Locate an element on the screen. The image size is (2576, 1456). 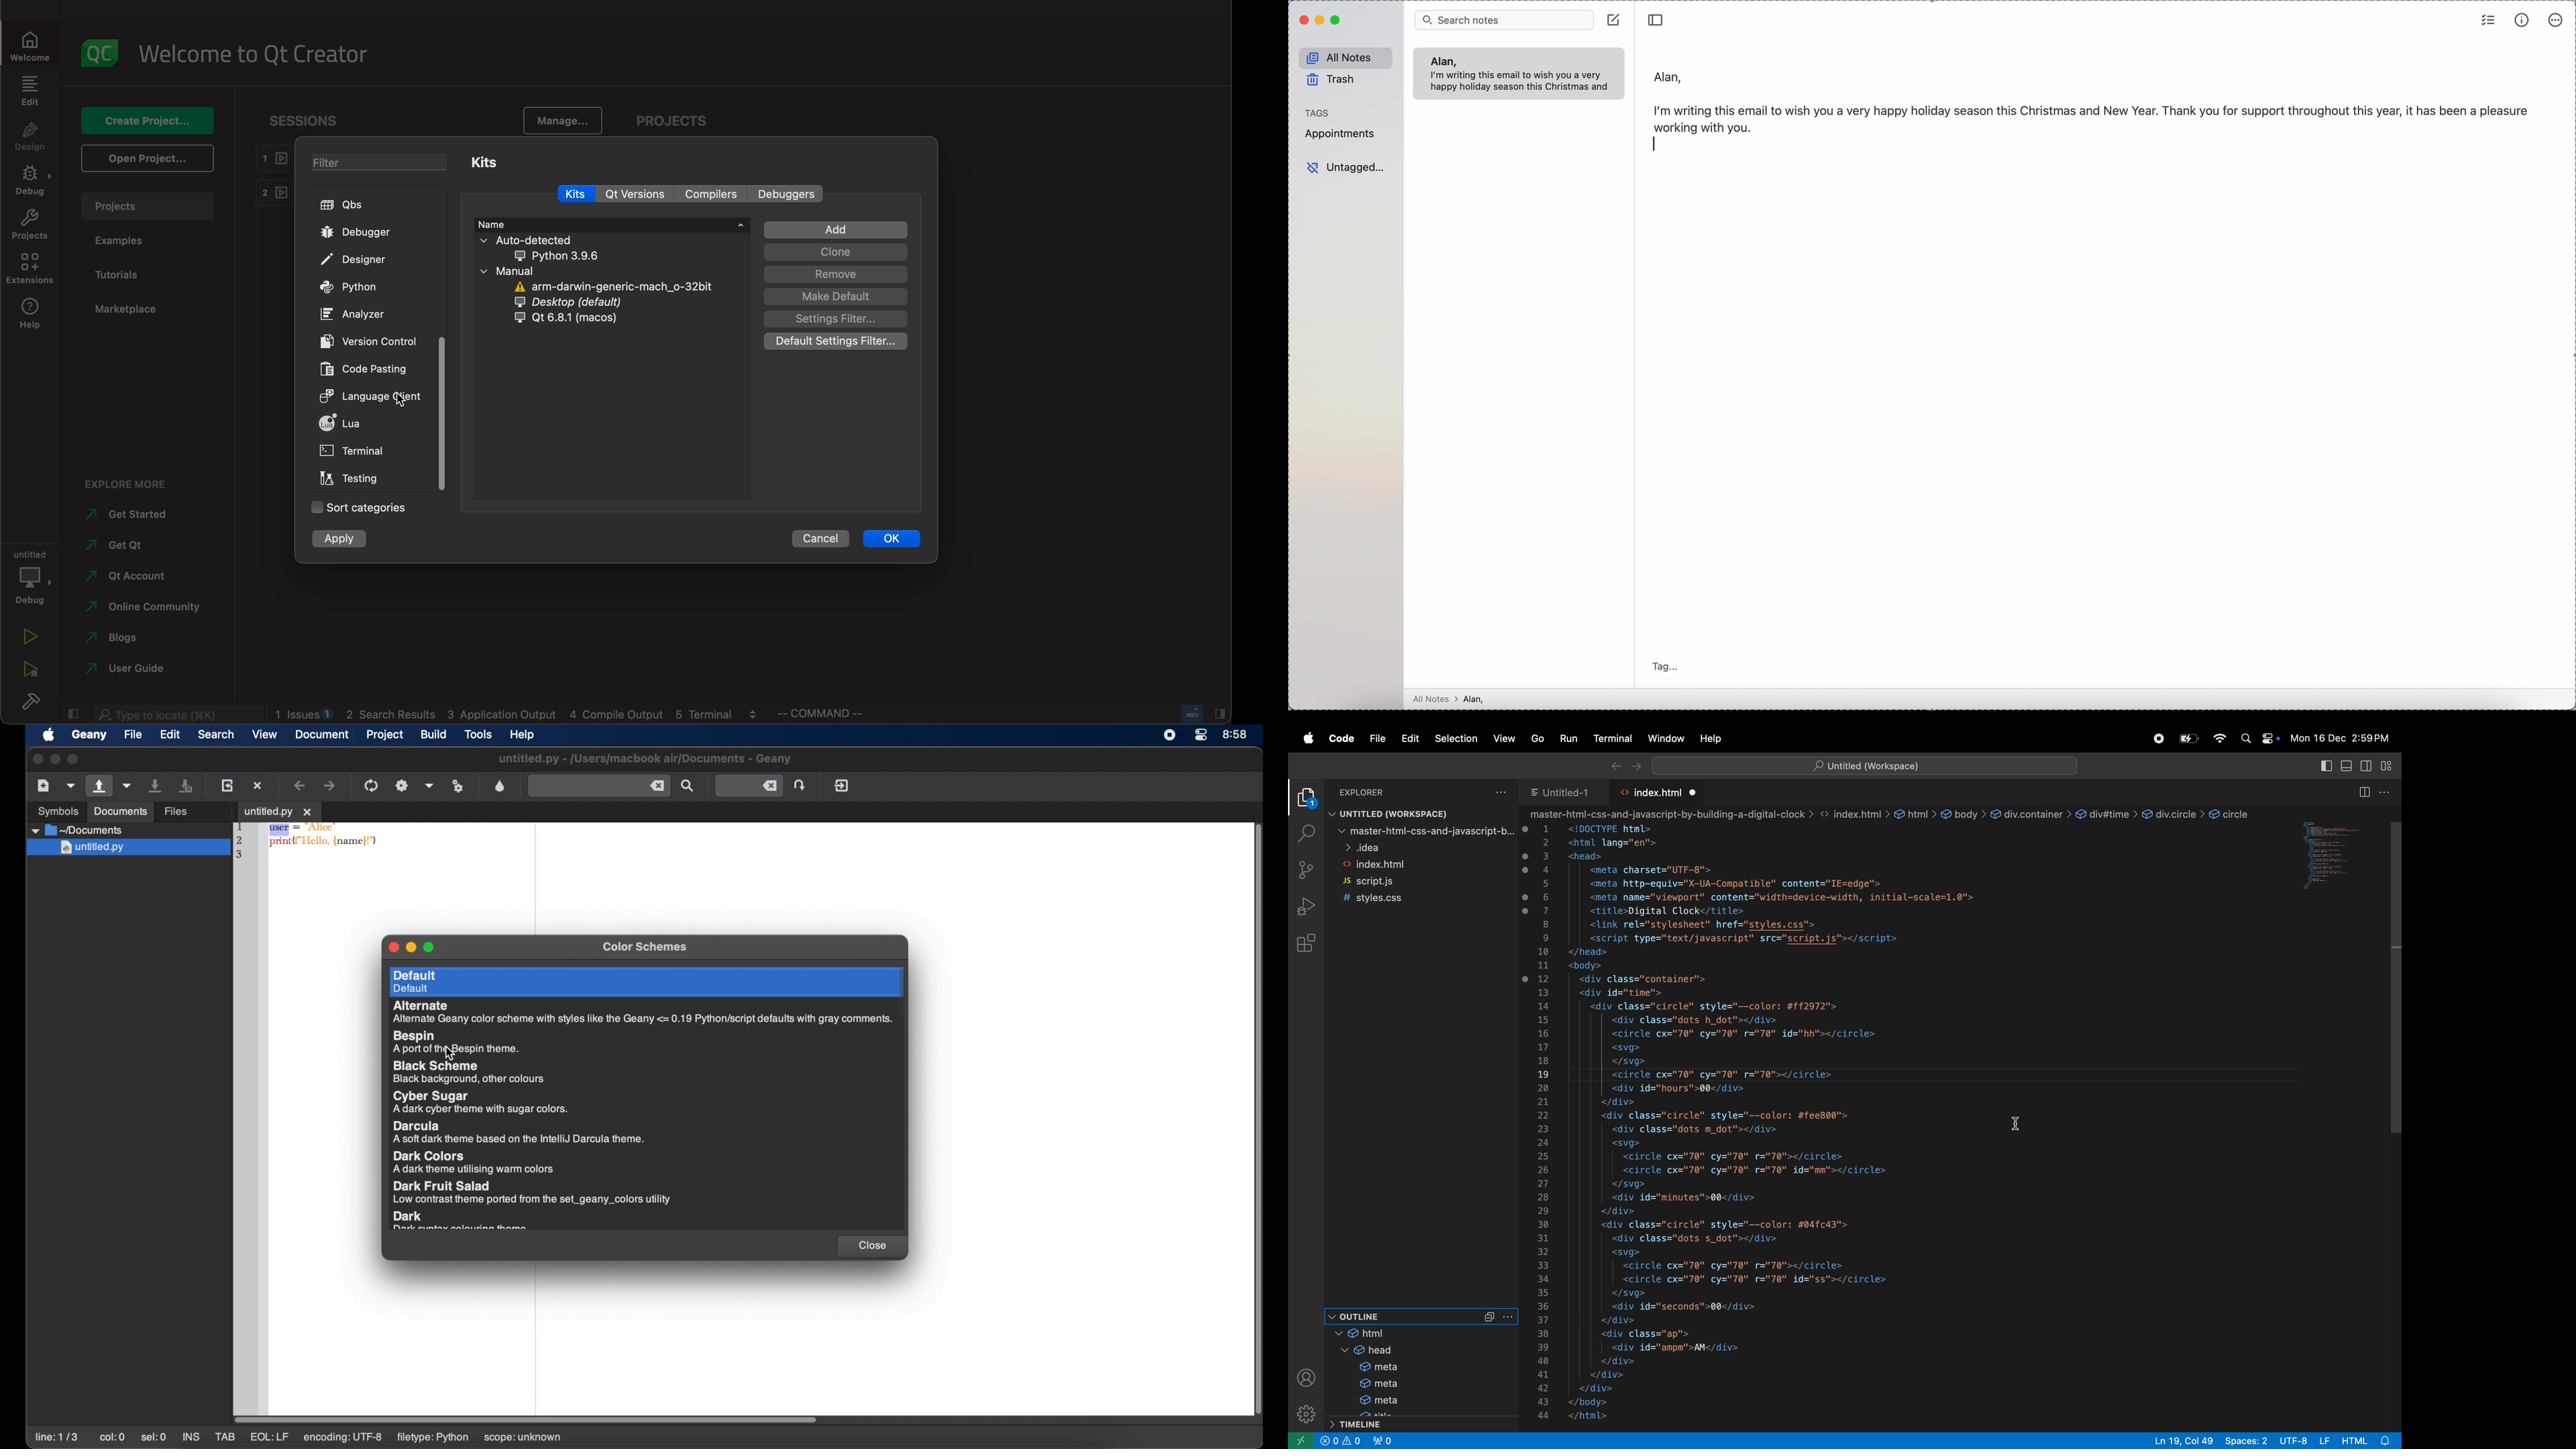
help is located at coordinates (525, 735).